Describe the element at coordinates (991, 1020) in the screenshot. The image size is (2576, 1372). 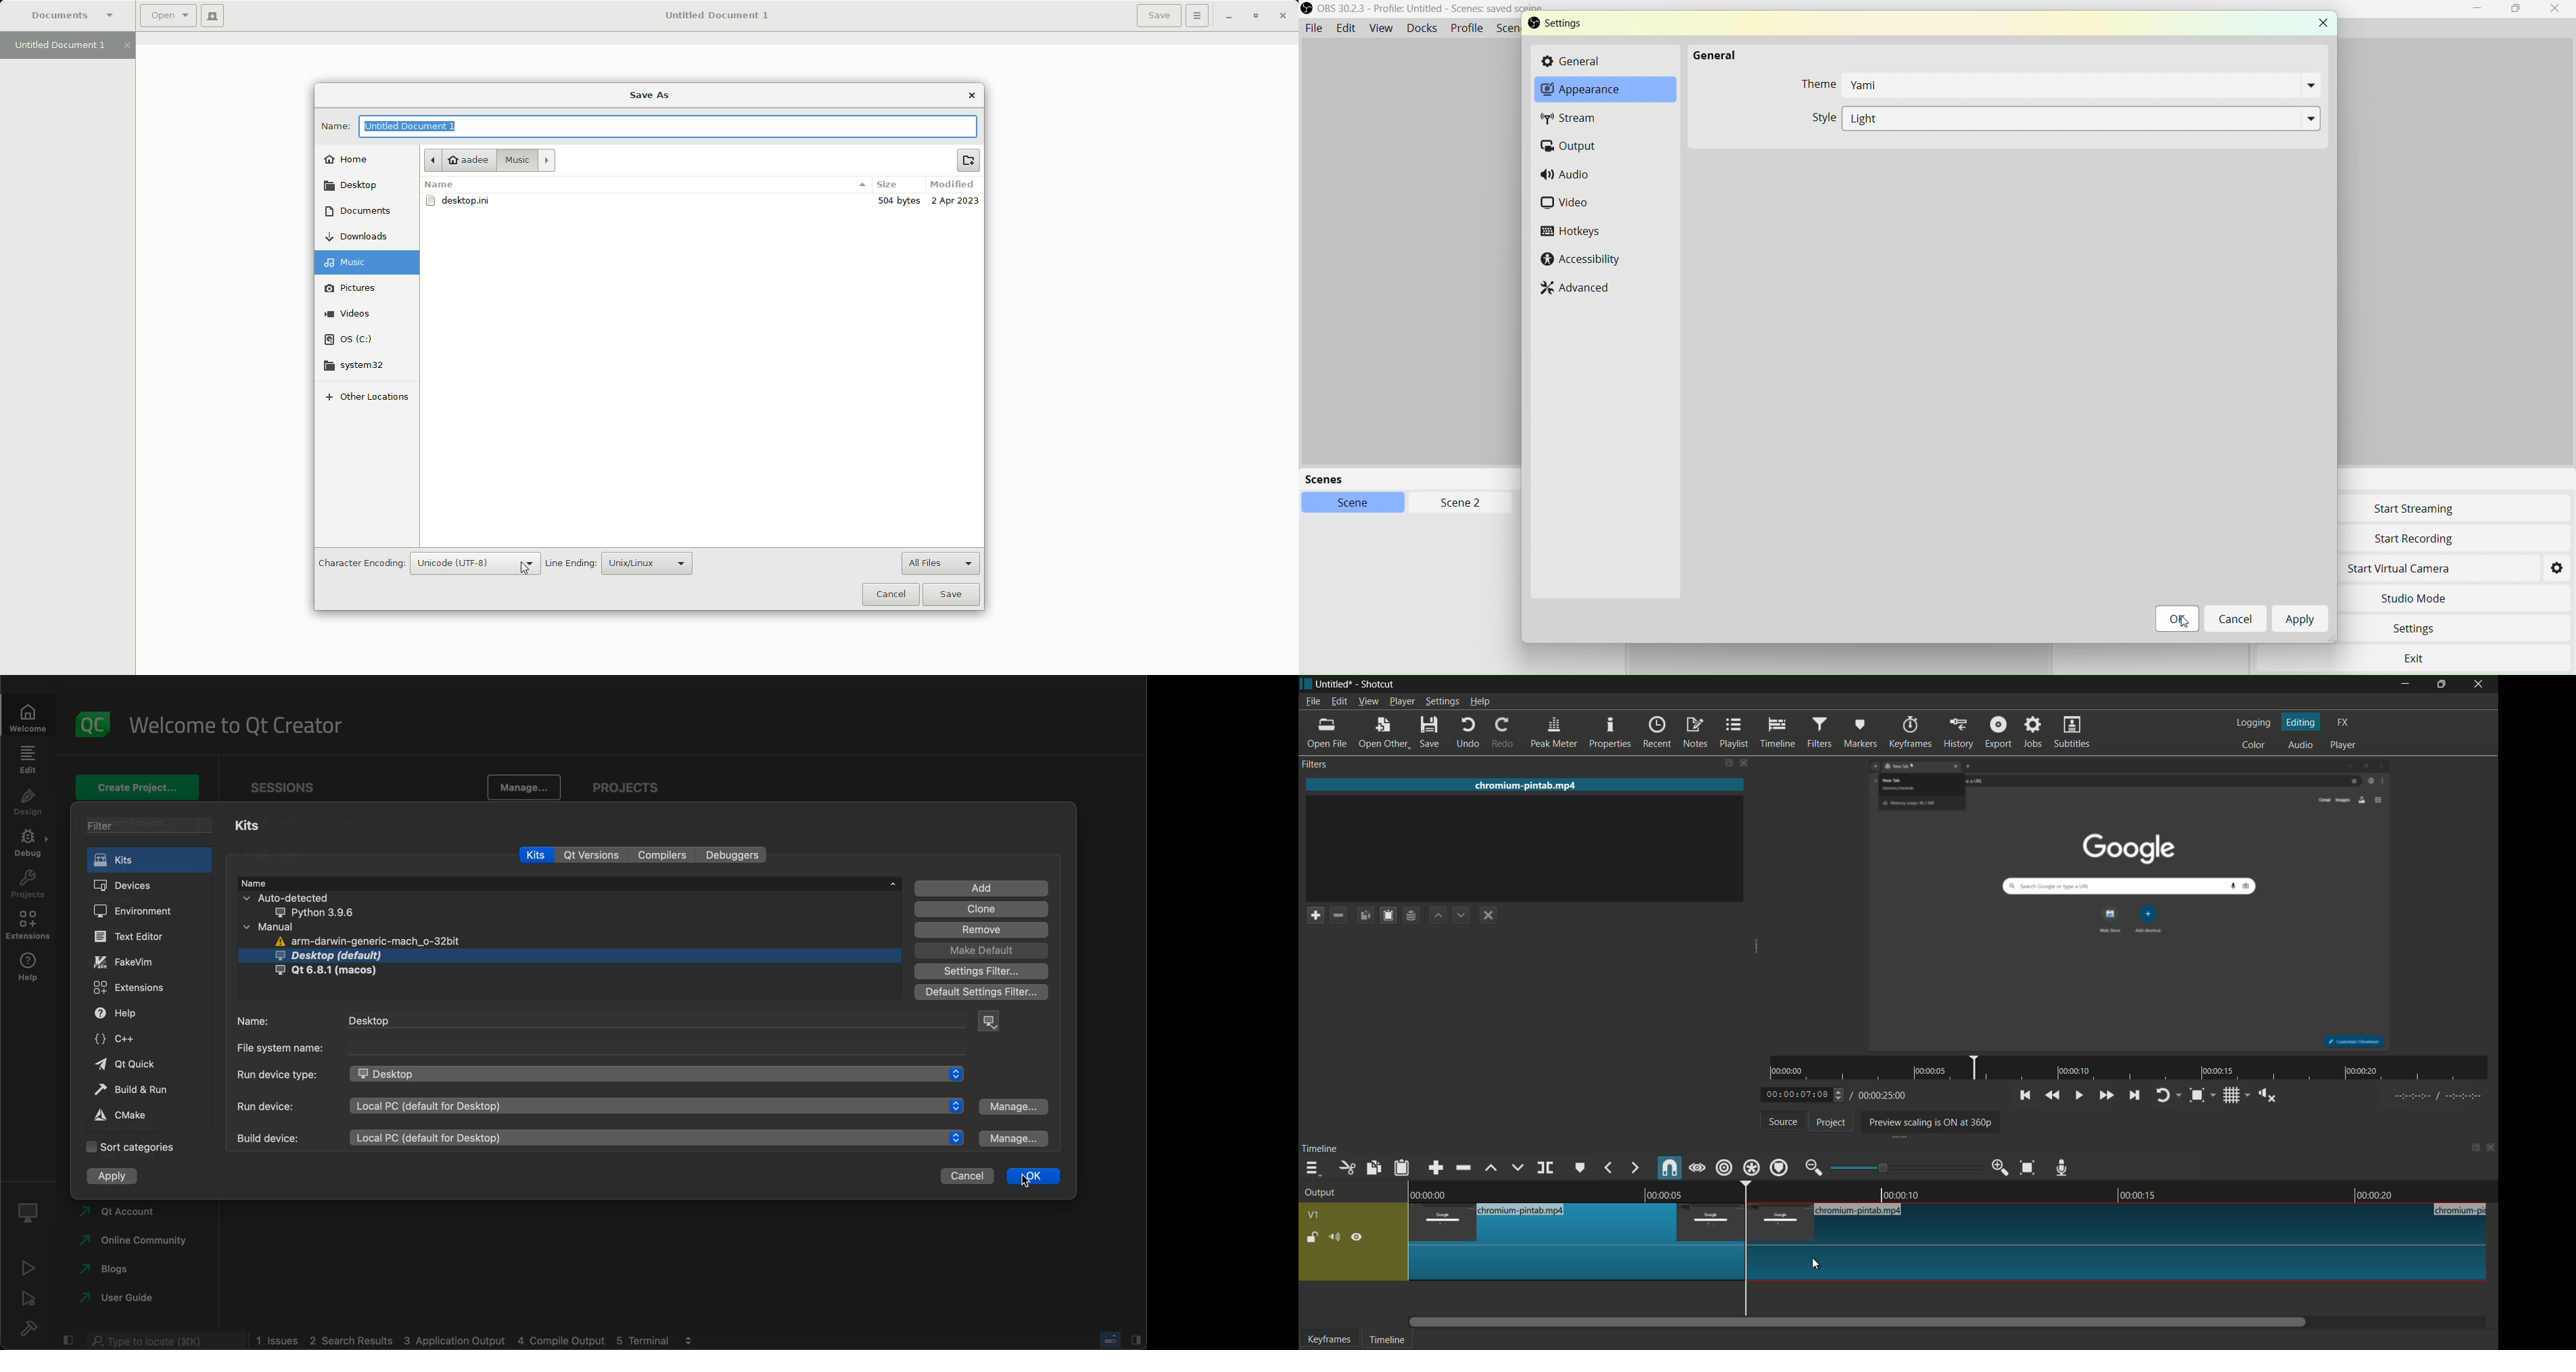
I see `device` at that location.